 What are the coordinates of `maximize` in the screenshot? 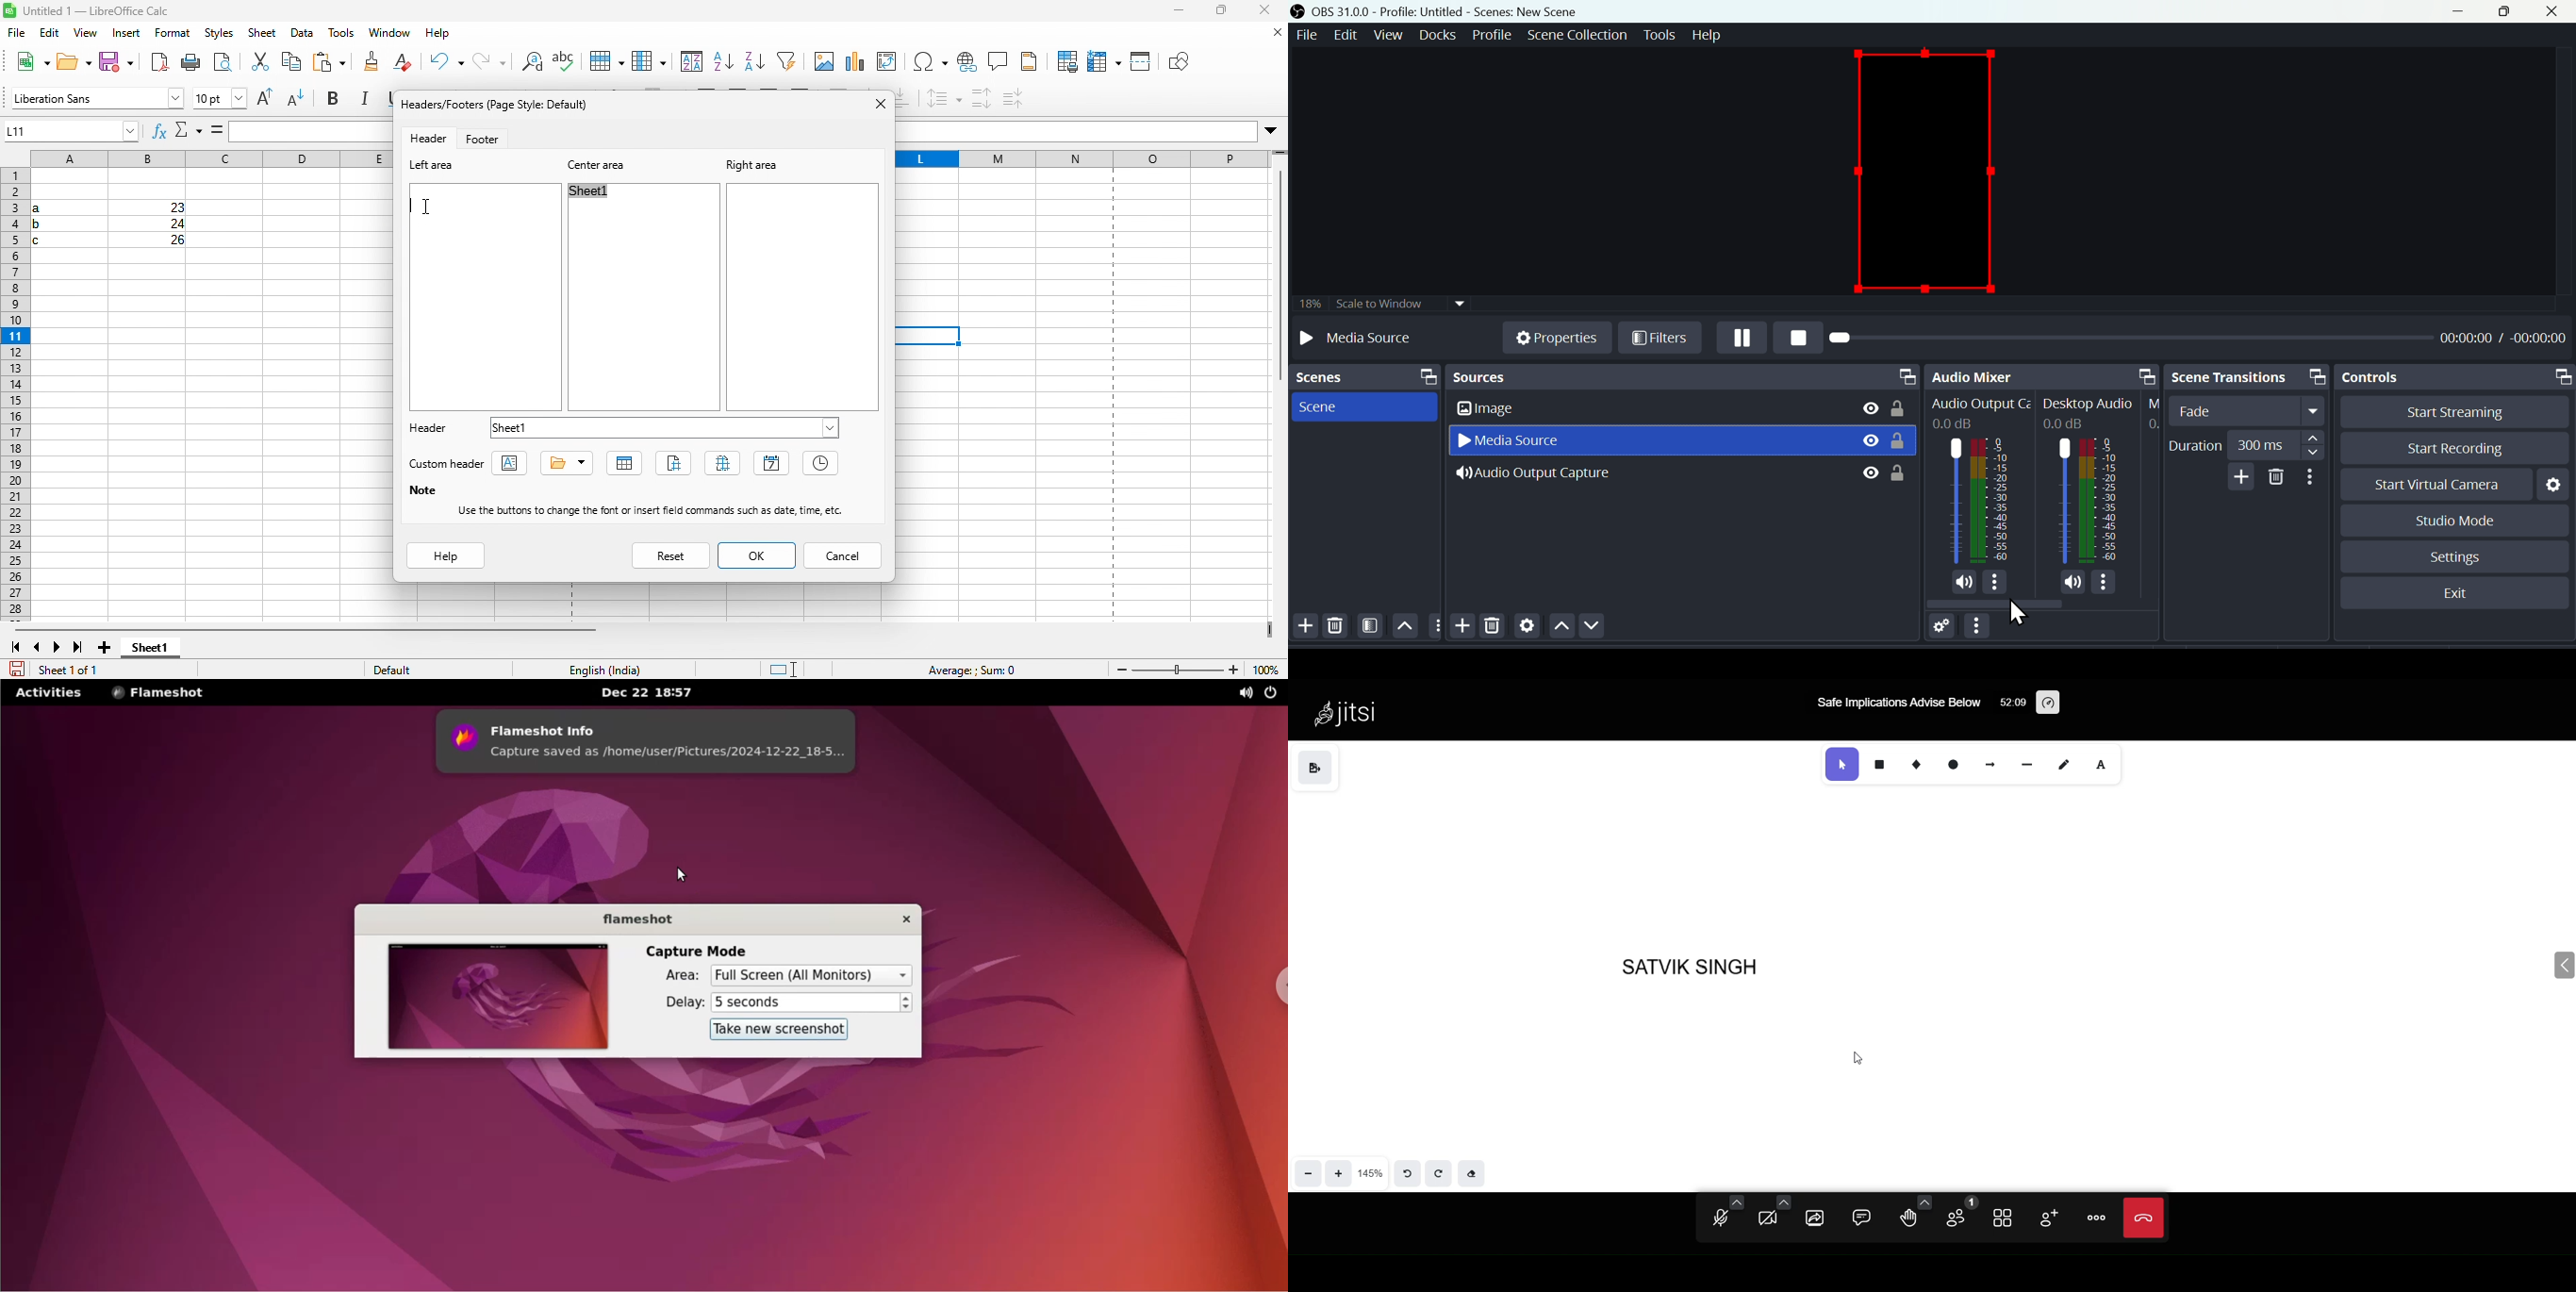 It's located at (1222, 12).